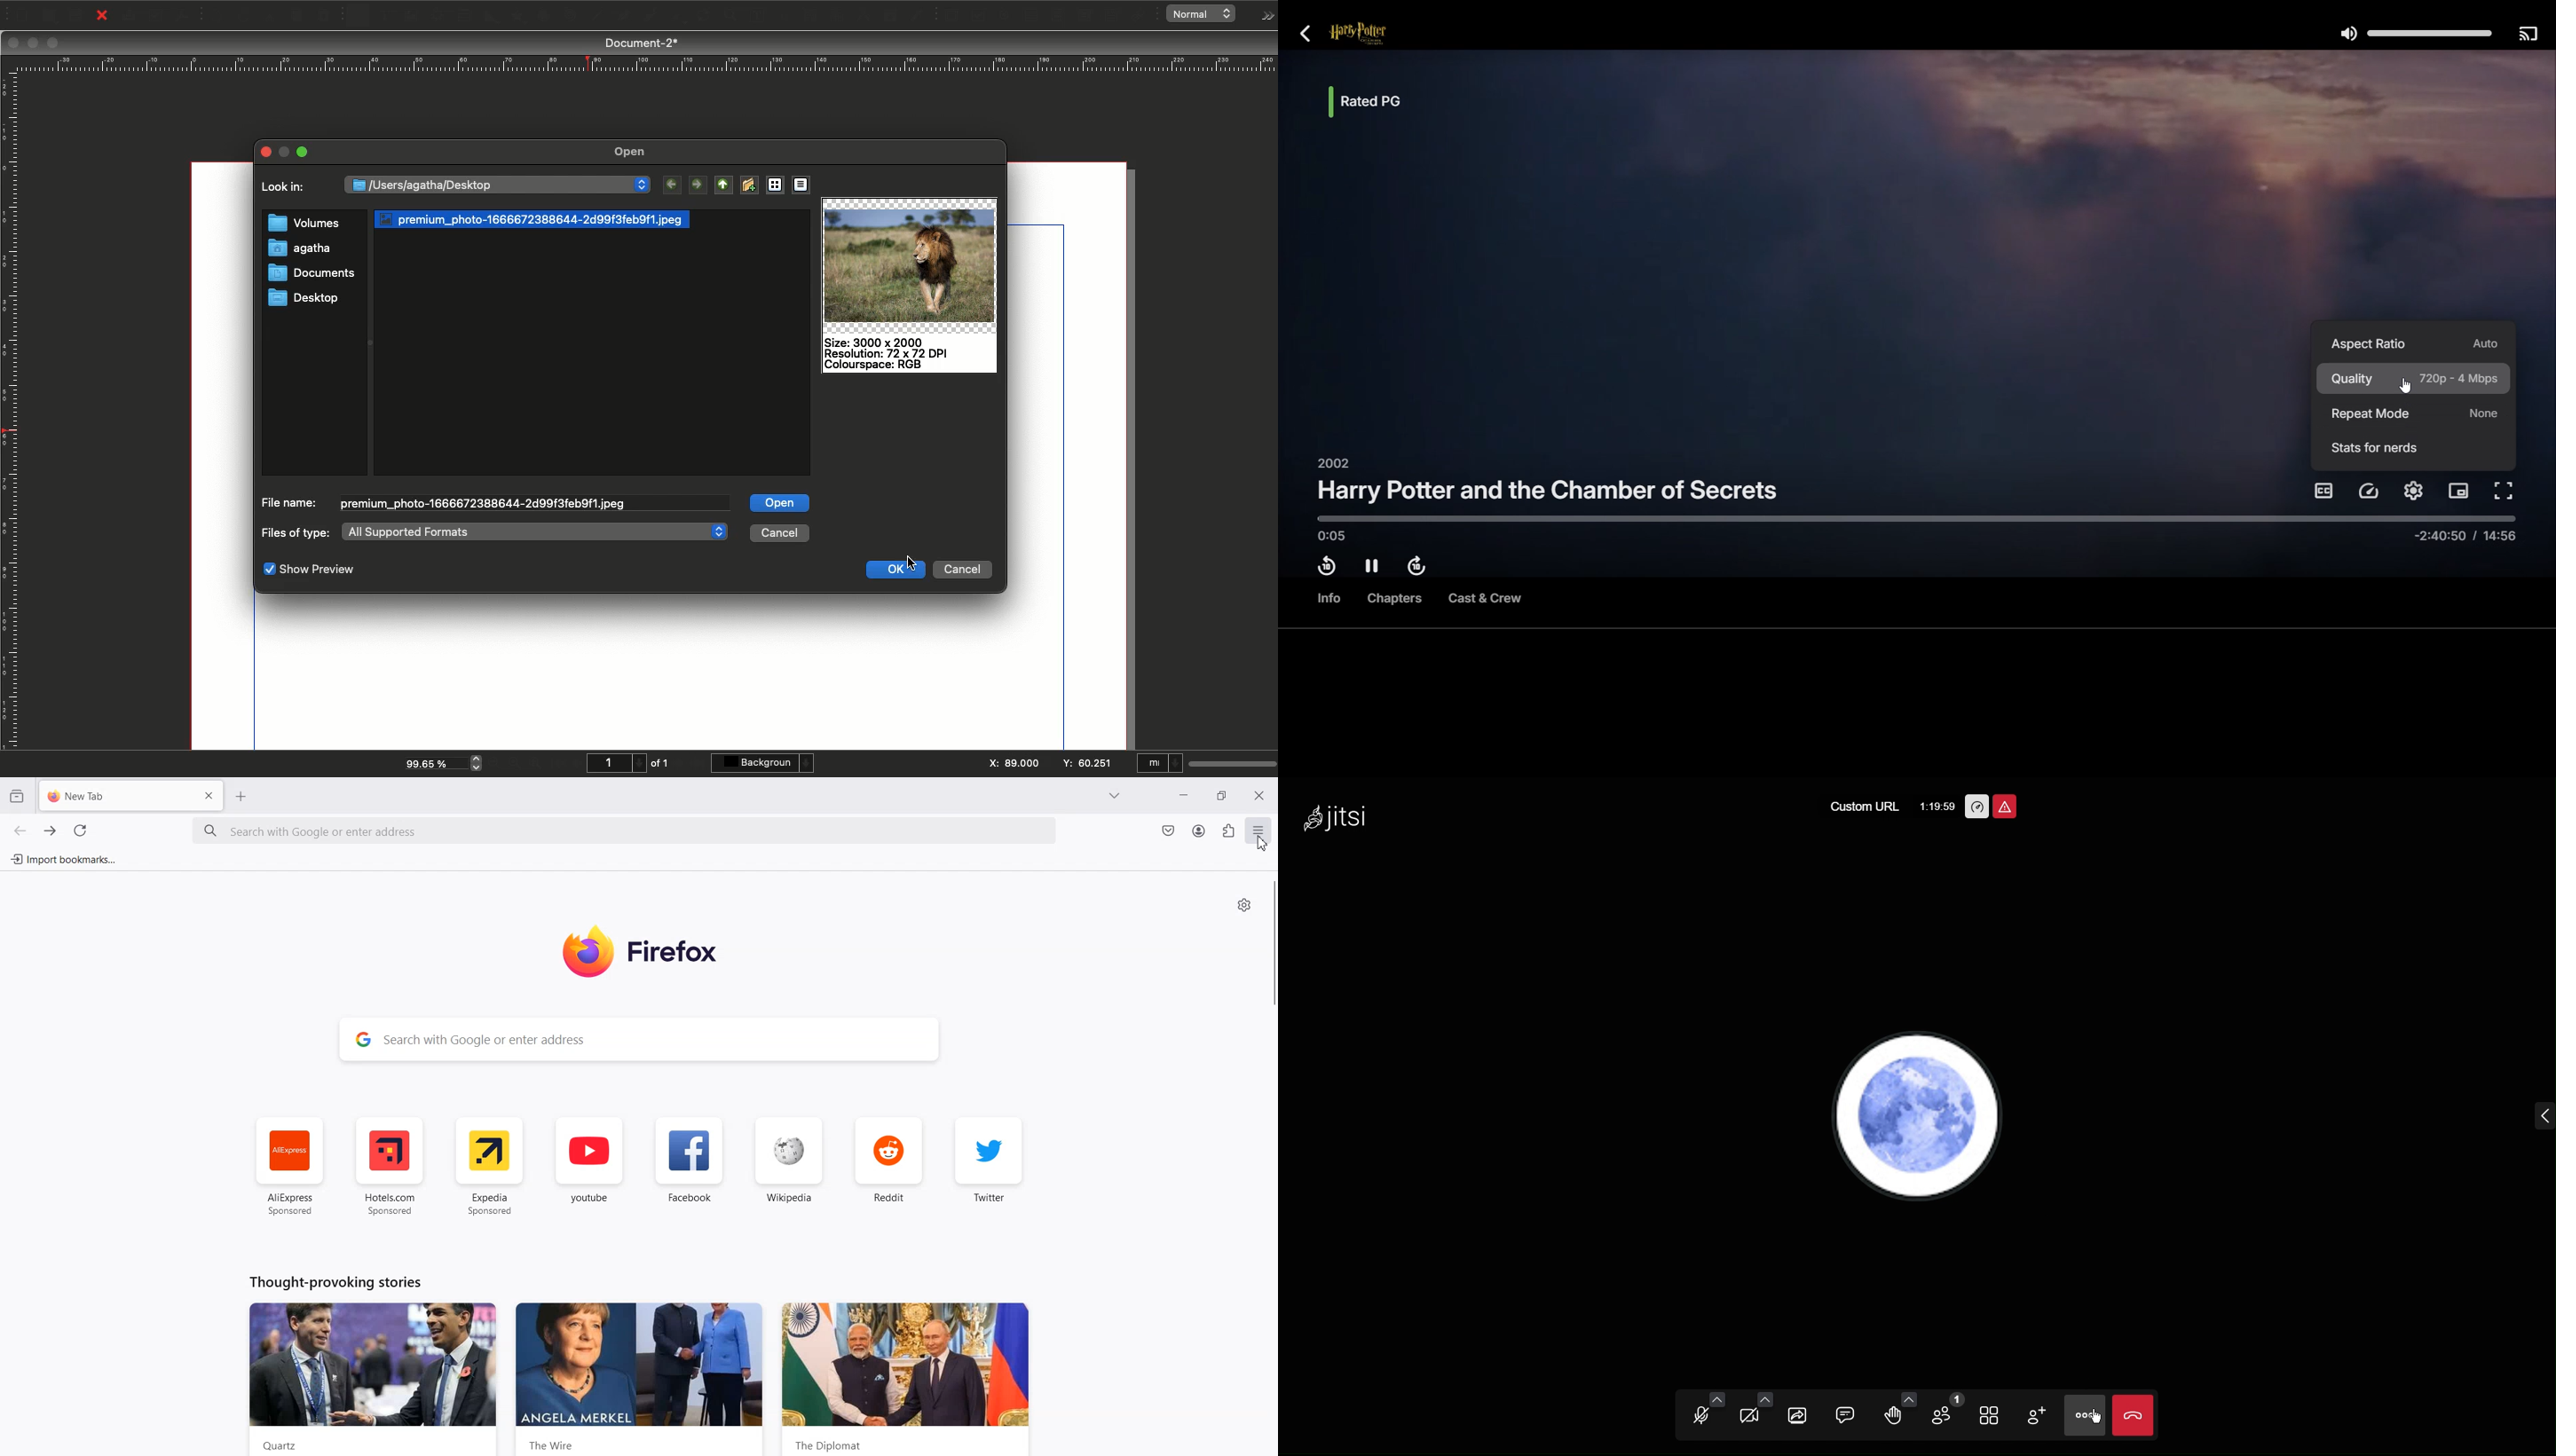 The width and height of the screenshot is (2576, 1456). I want to click on Close, so click(102, 16).